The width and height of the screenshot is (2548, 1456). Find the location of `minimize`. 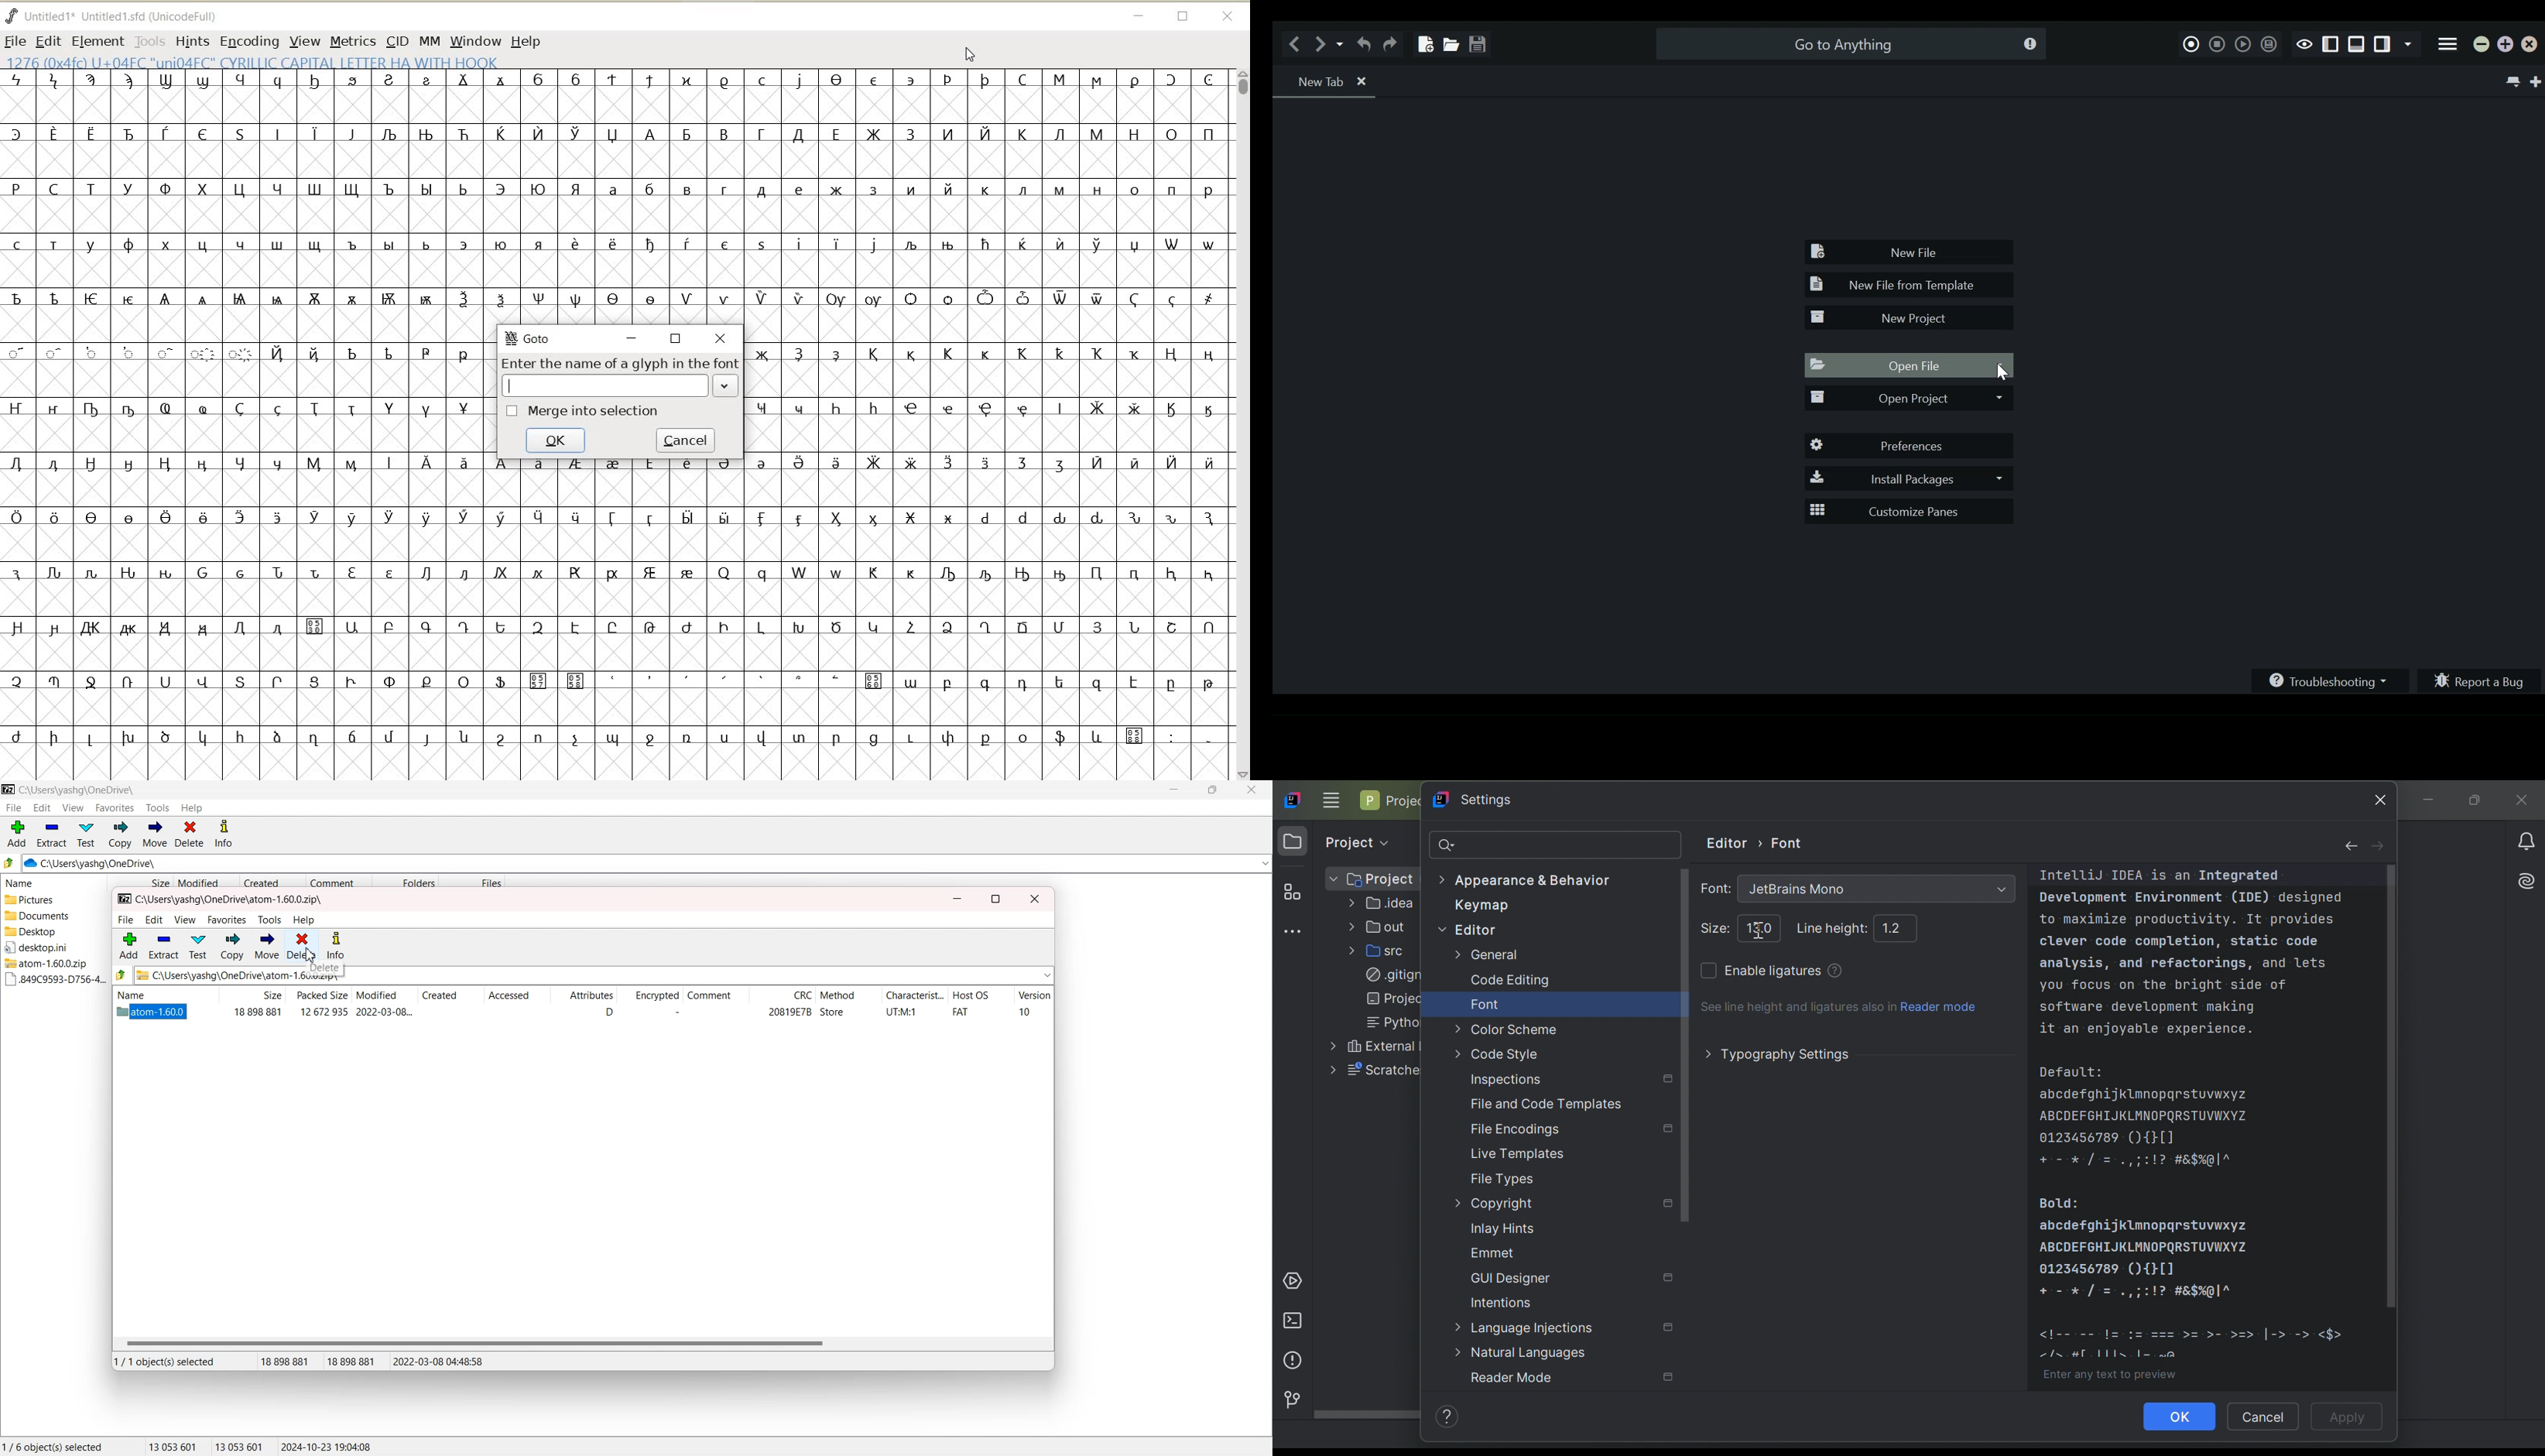

minimize is located at coordinates (630, 339).